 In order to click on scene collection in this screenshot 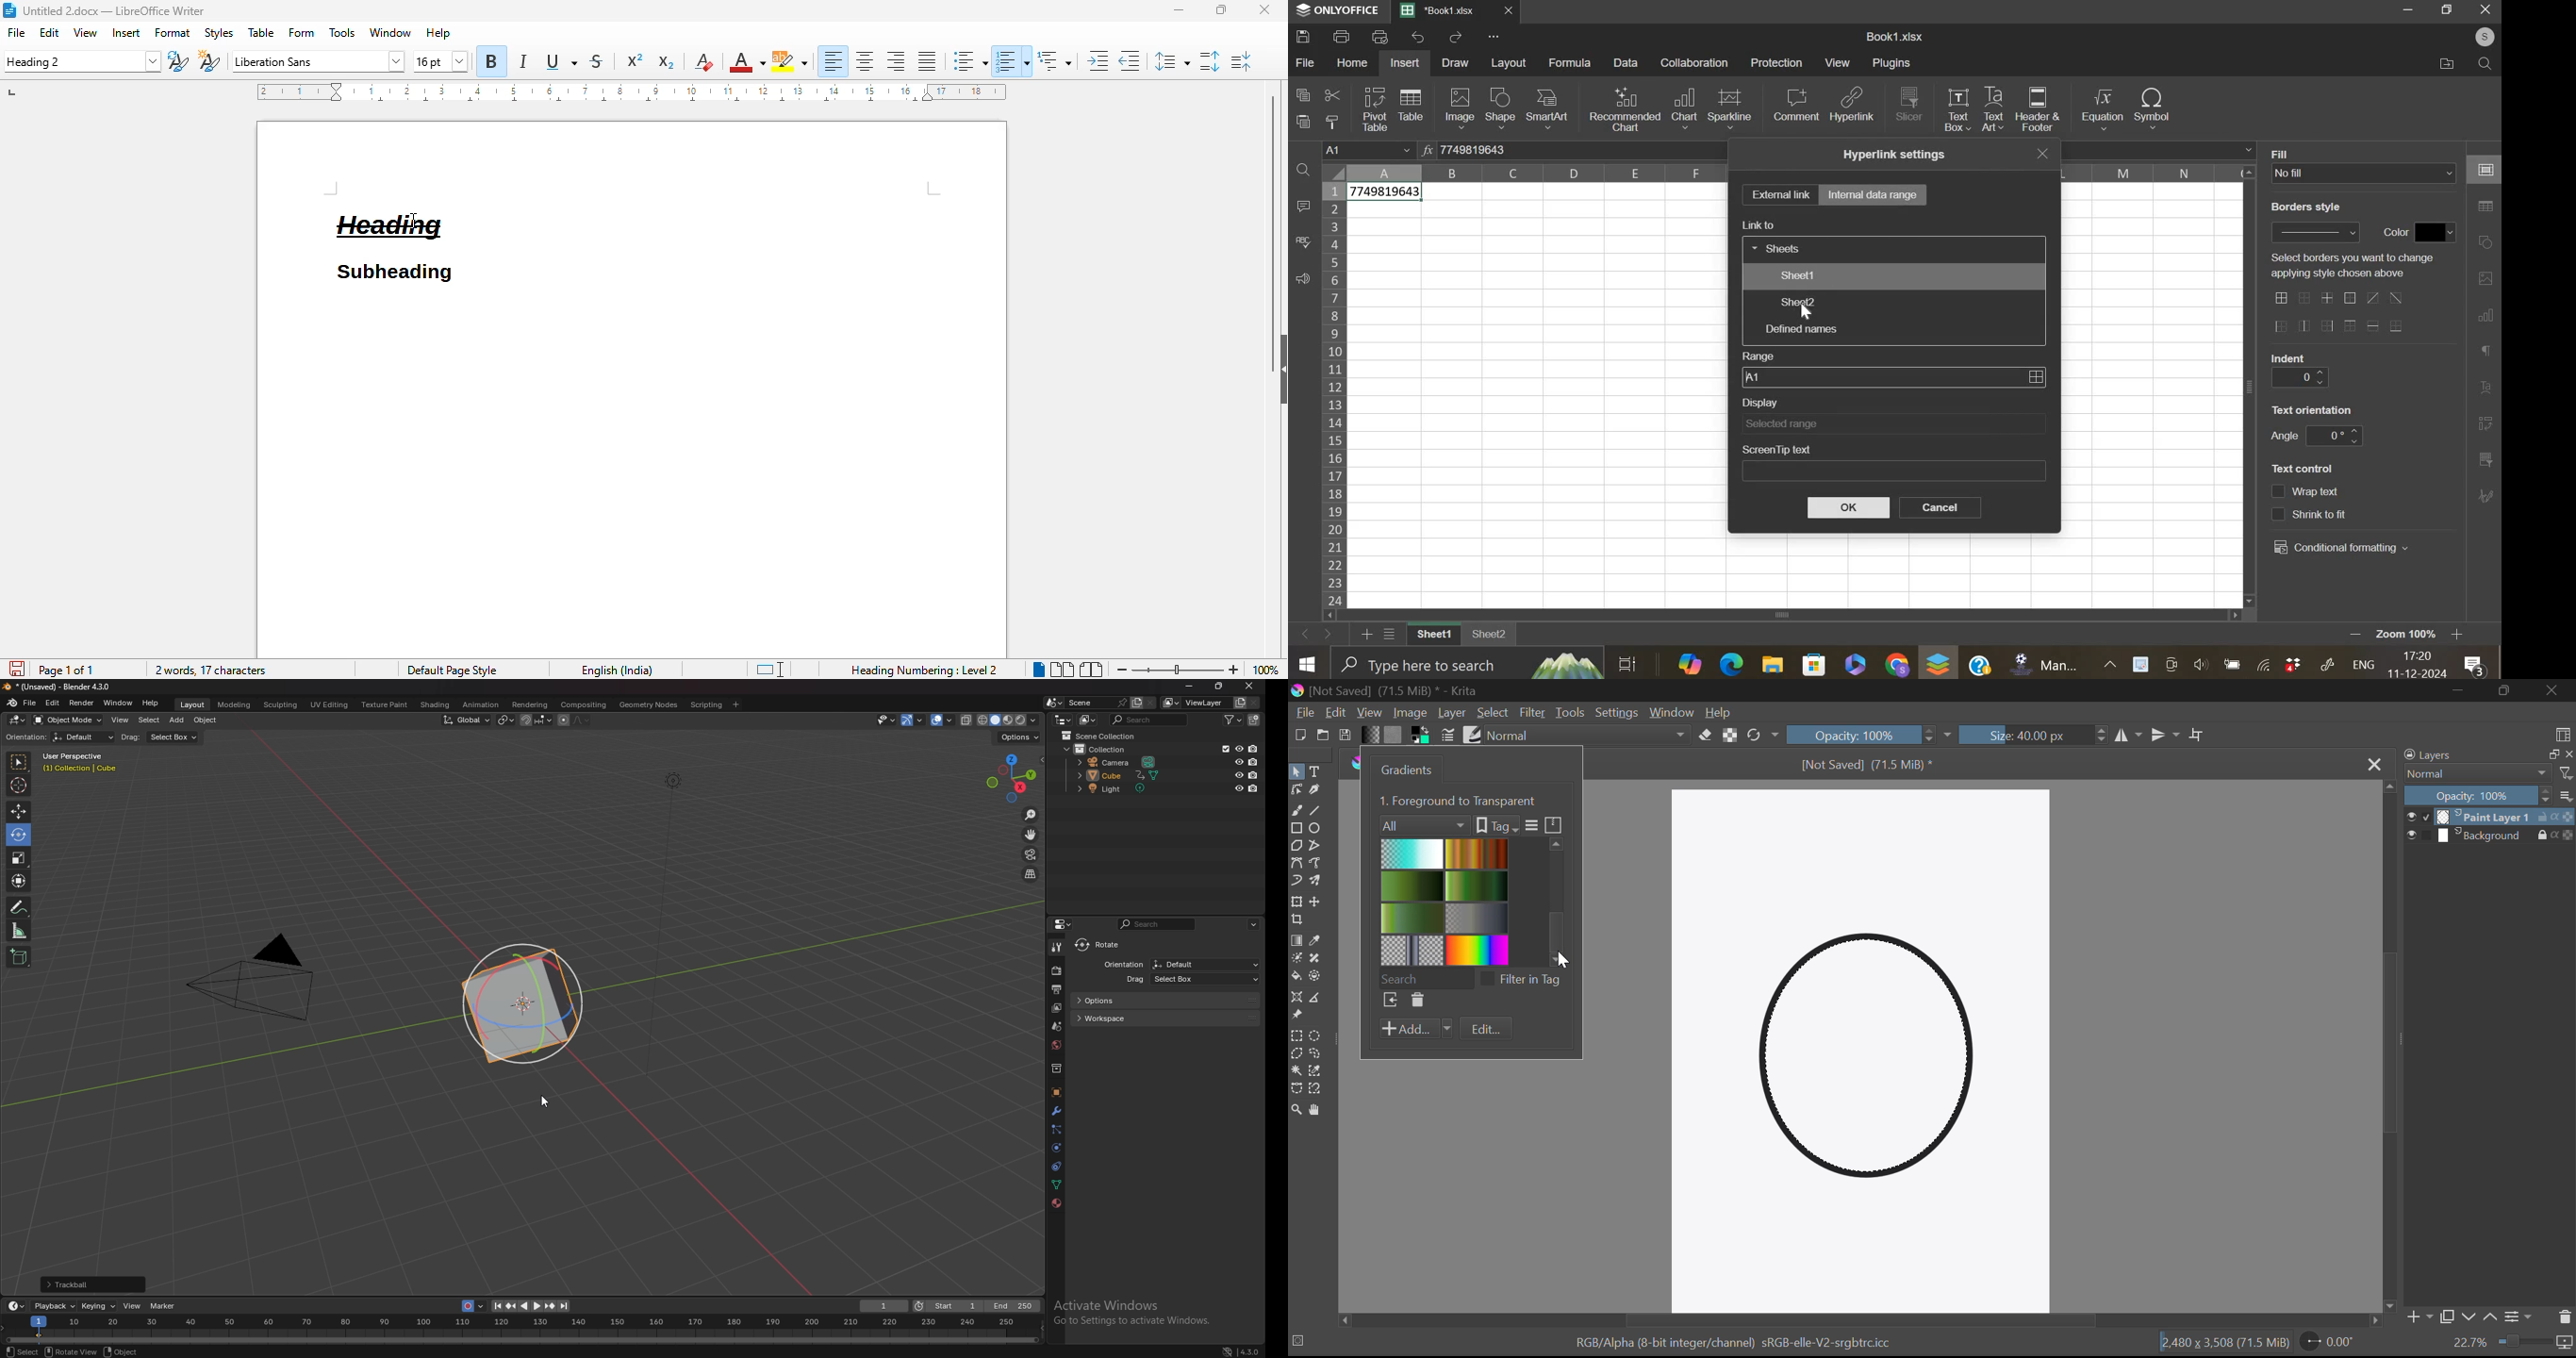, I will do `click(1102, 736)`.